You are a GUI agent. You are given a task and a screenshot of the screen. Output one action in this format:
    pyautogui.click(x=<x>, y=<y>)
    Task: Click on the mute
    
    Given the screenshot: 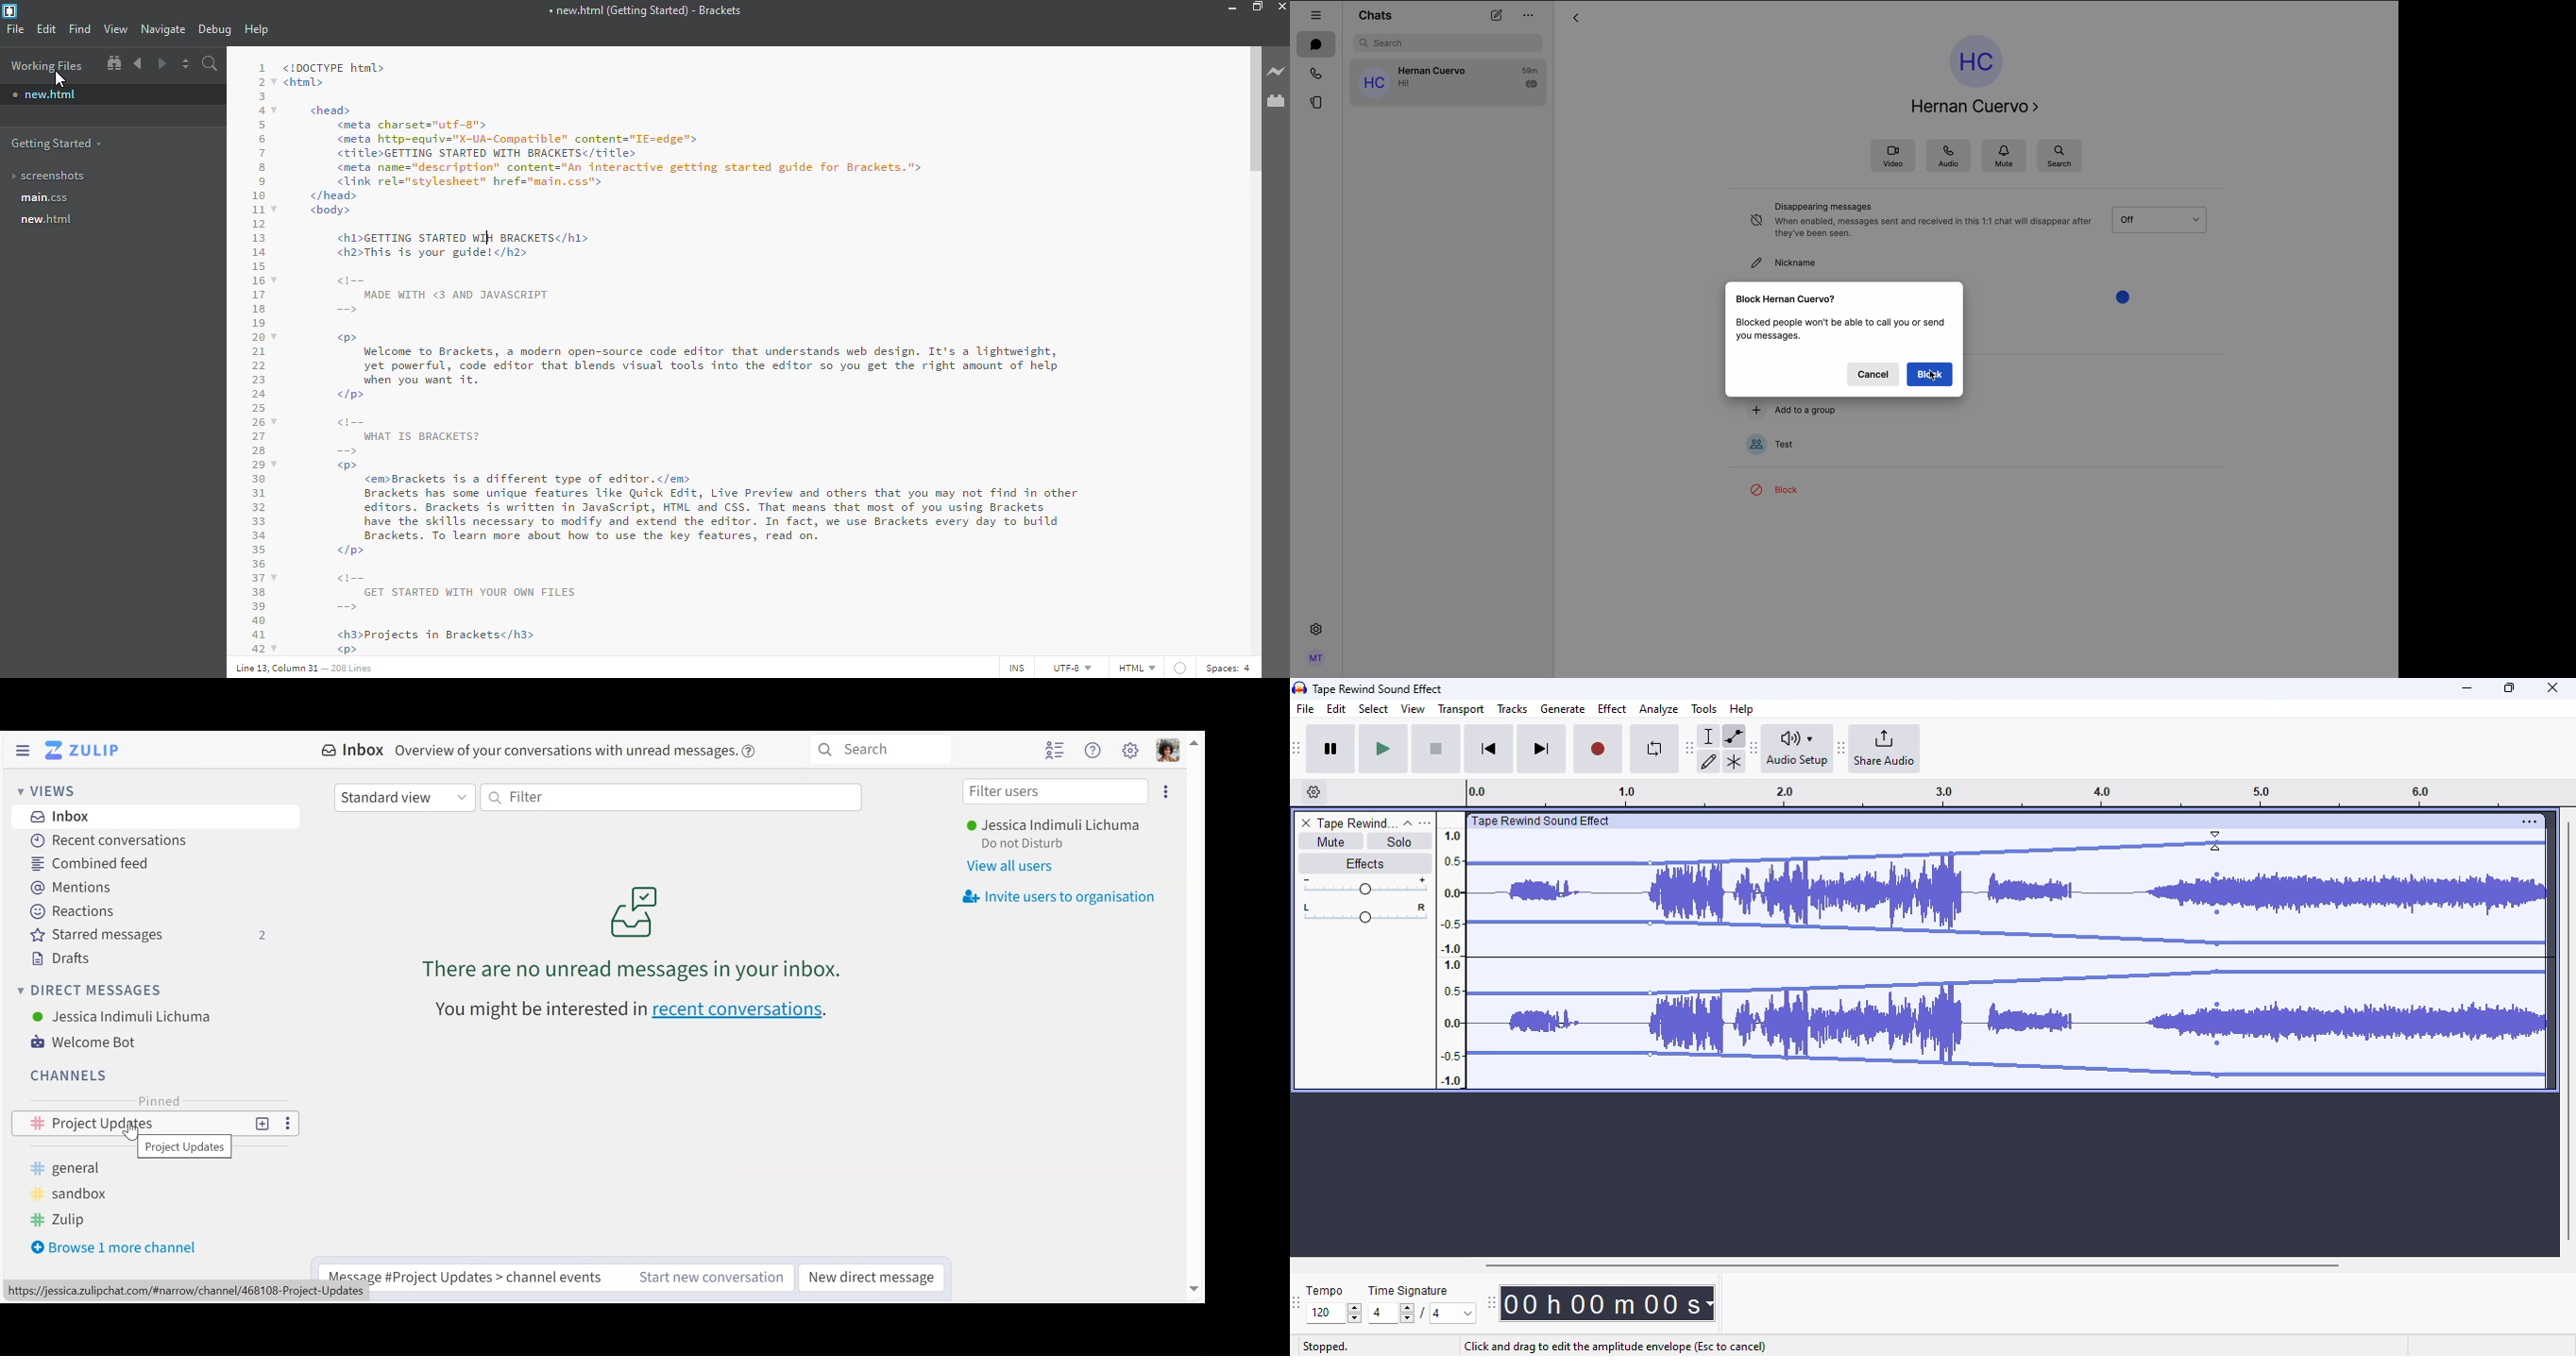 What is the action you would take?
    pyautogui.click(x=1329, y=842)
    